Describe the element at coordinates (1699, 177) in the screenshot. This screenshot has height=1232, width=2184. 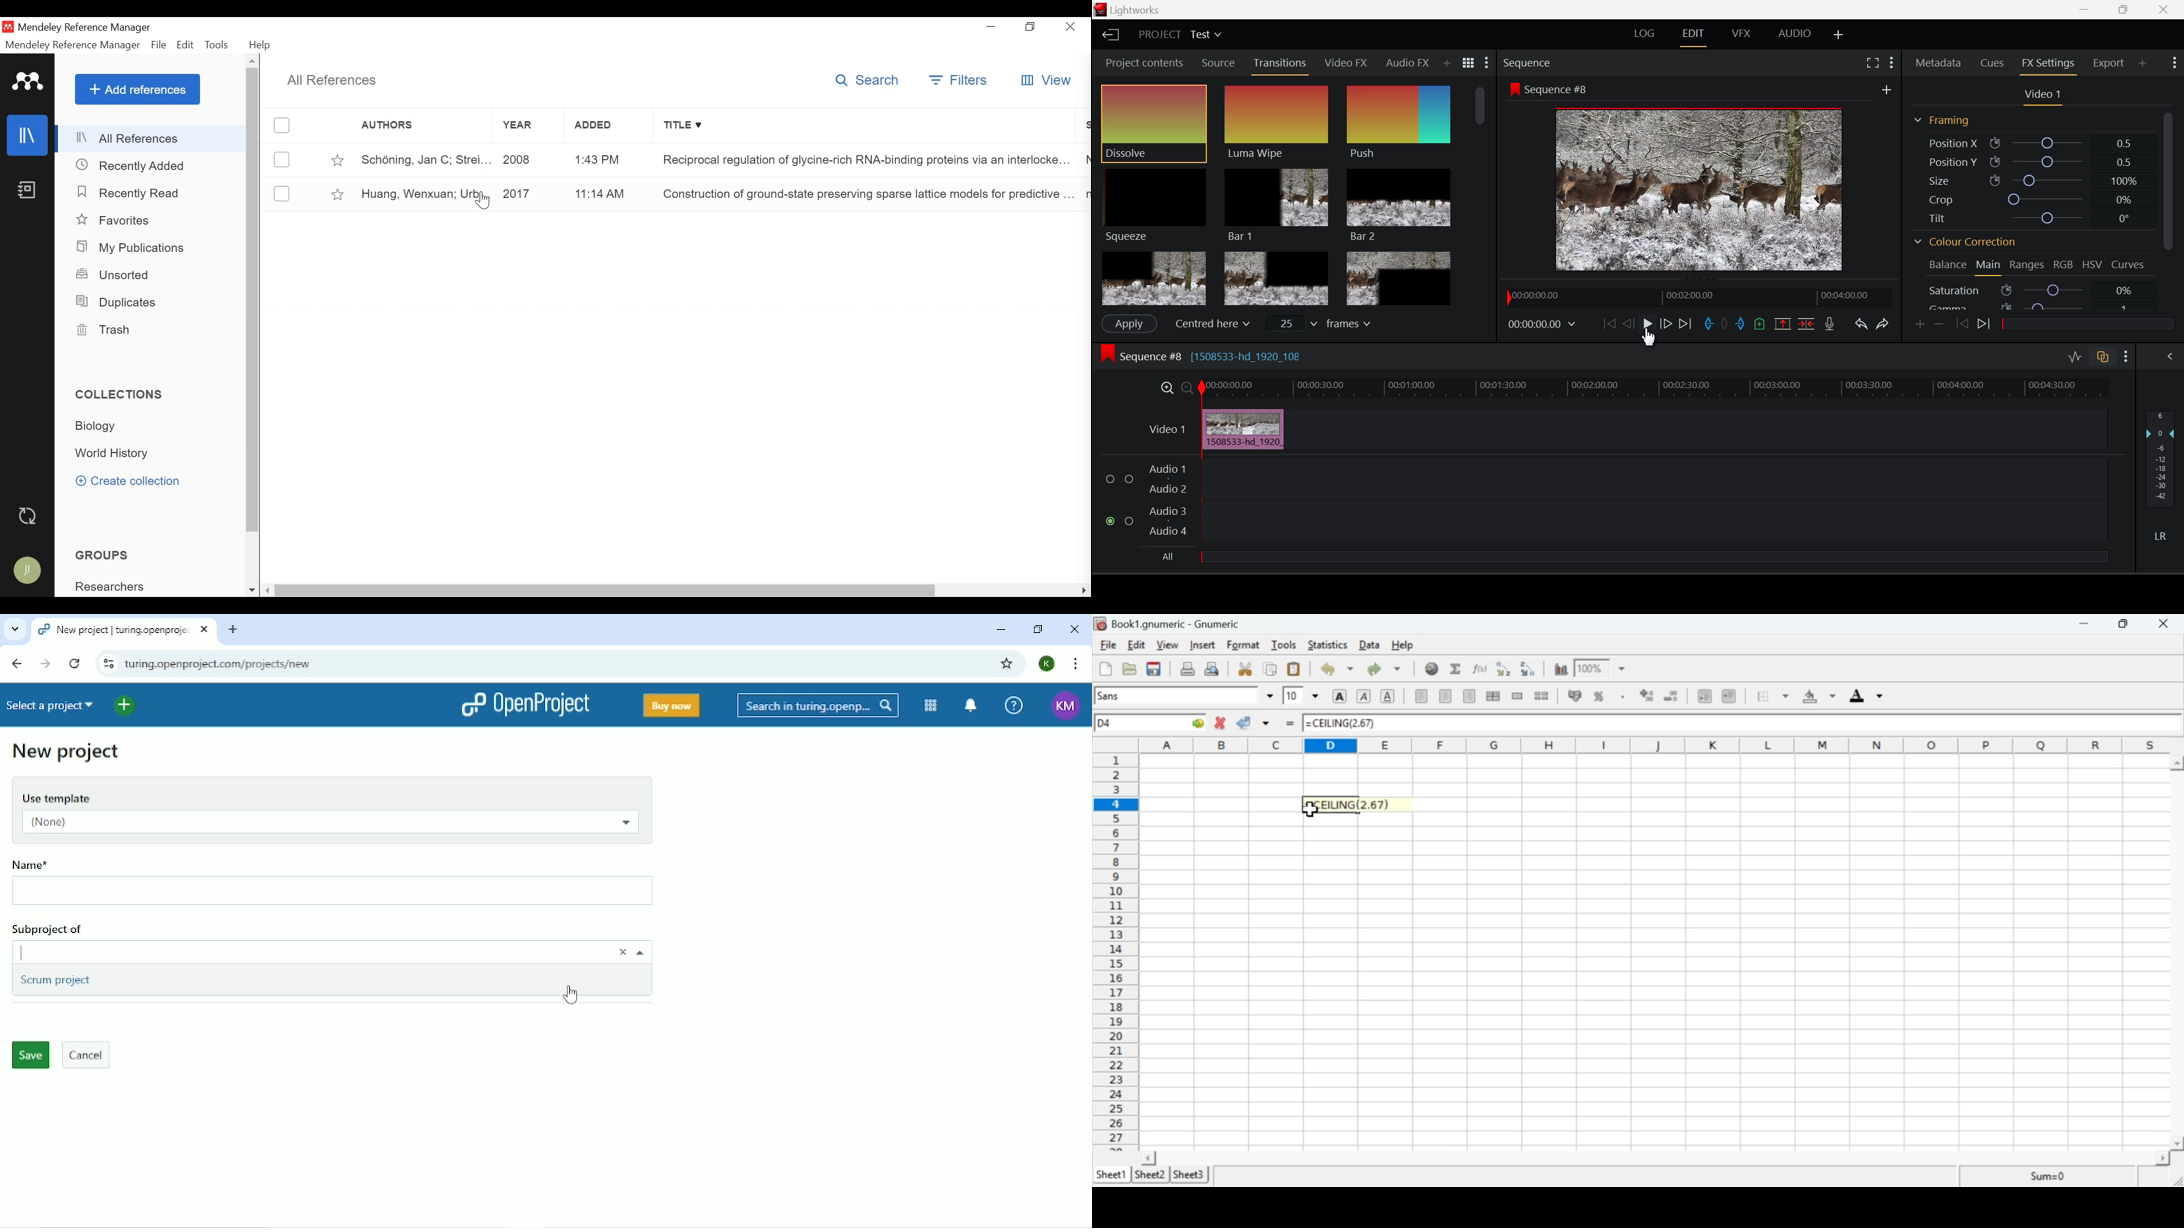
I see `Sequence #8 Preview Screen` at that location.